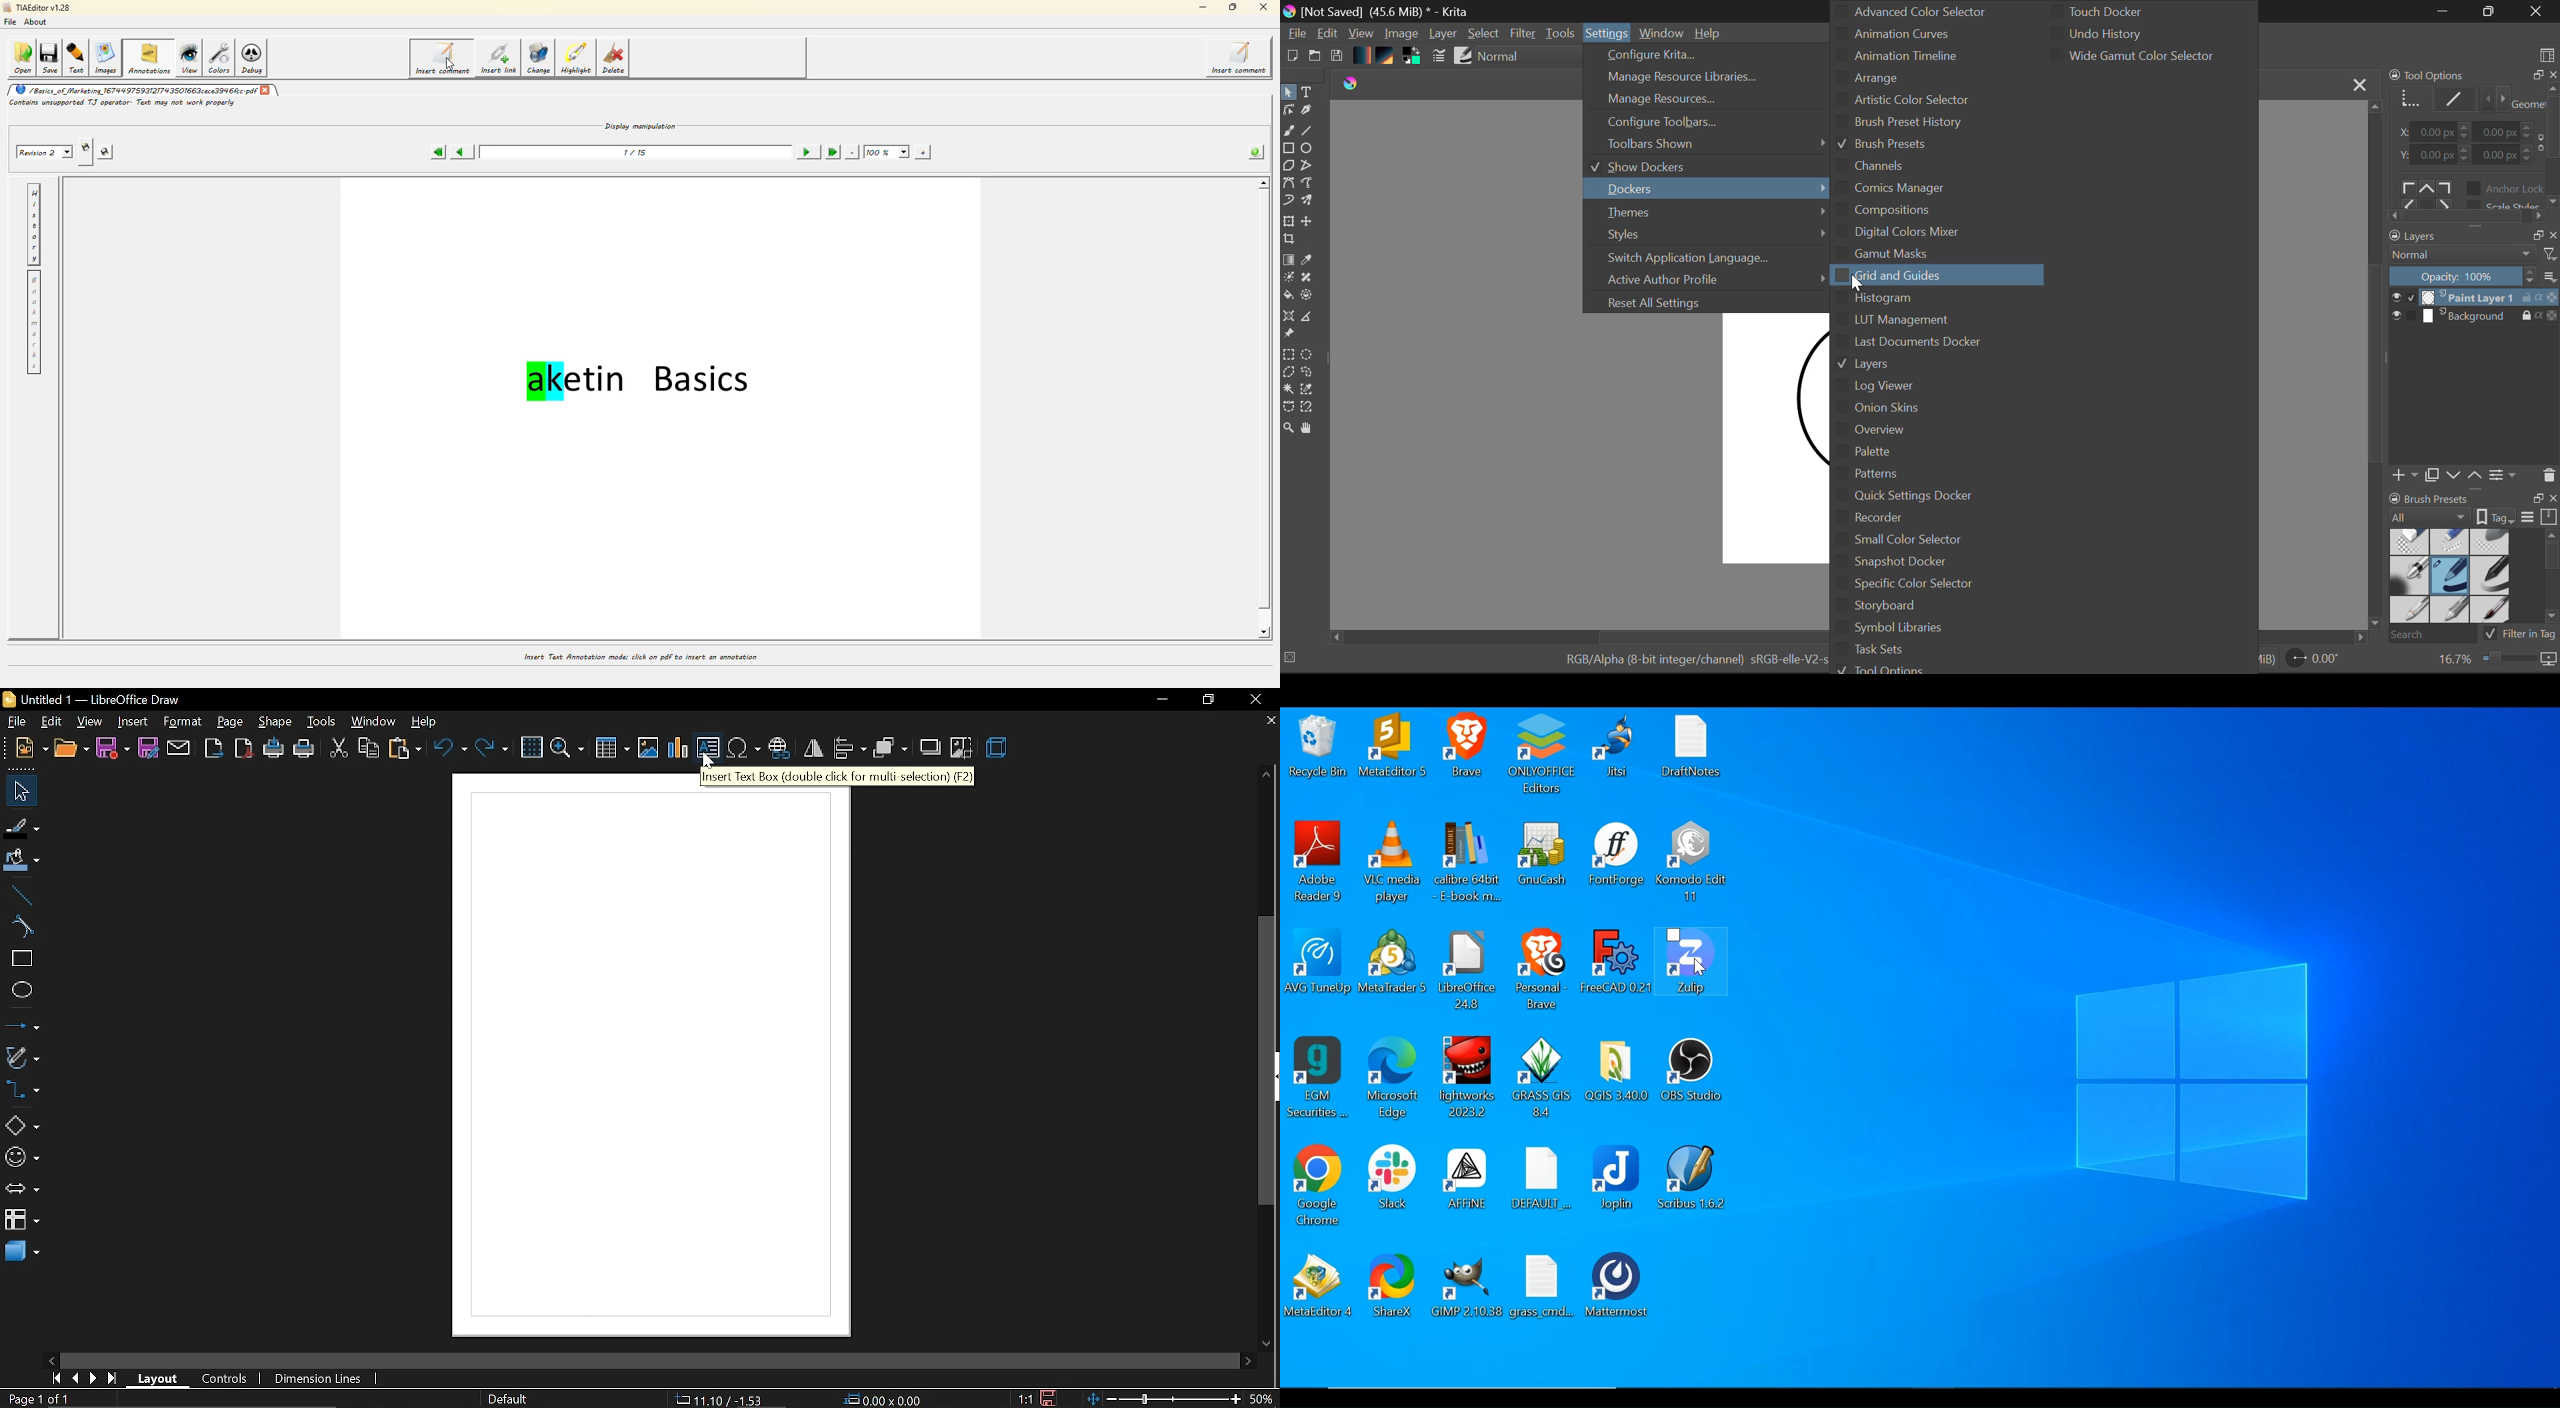 The width and height of the screenshot is (2576, 1428). Describe the element at coordinates (1921, 519) in the screenshot. I see `Recorder` at that location.